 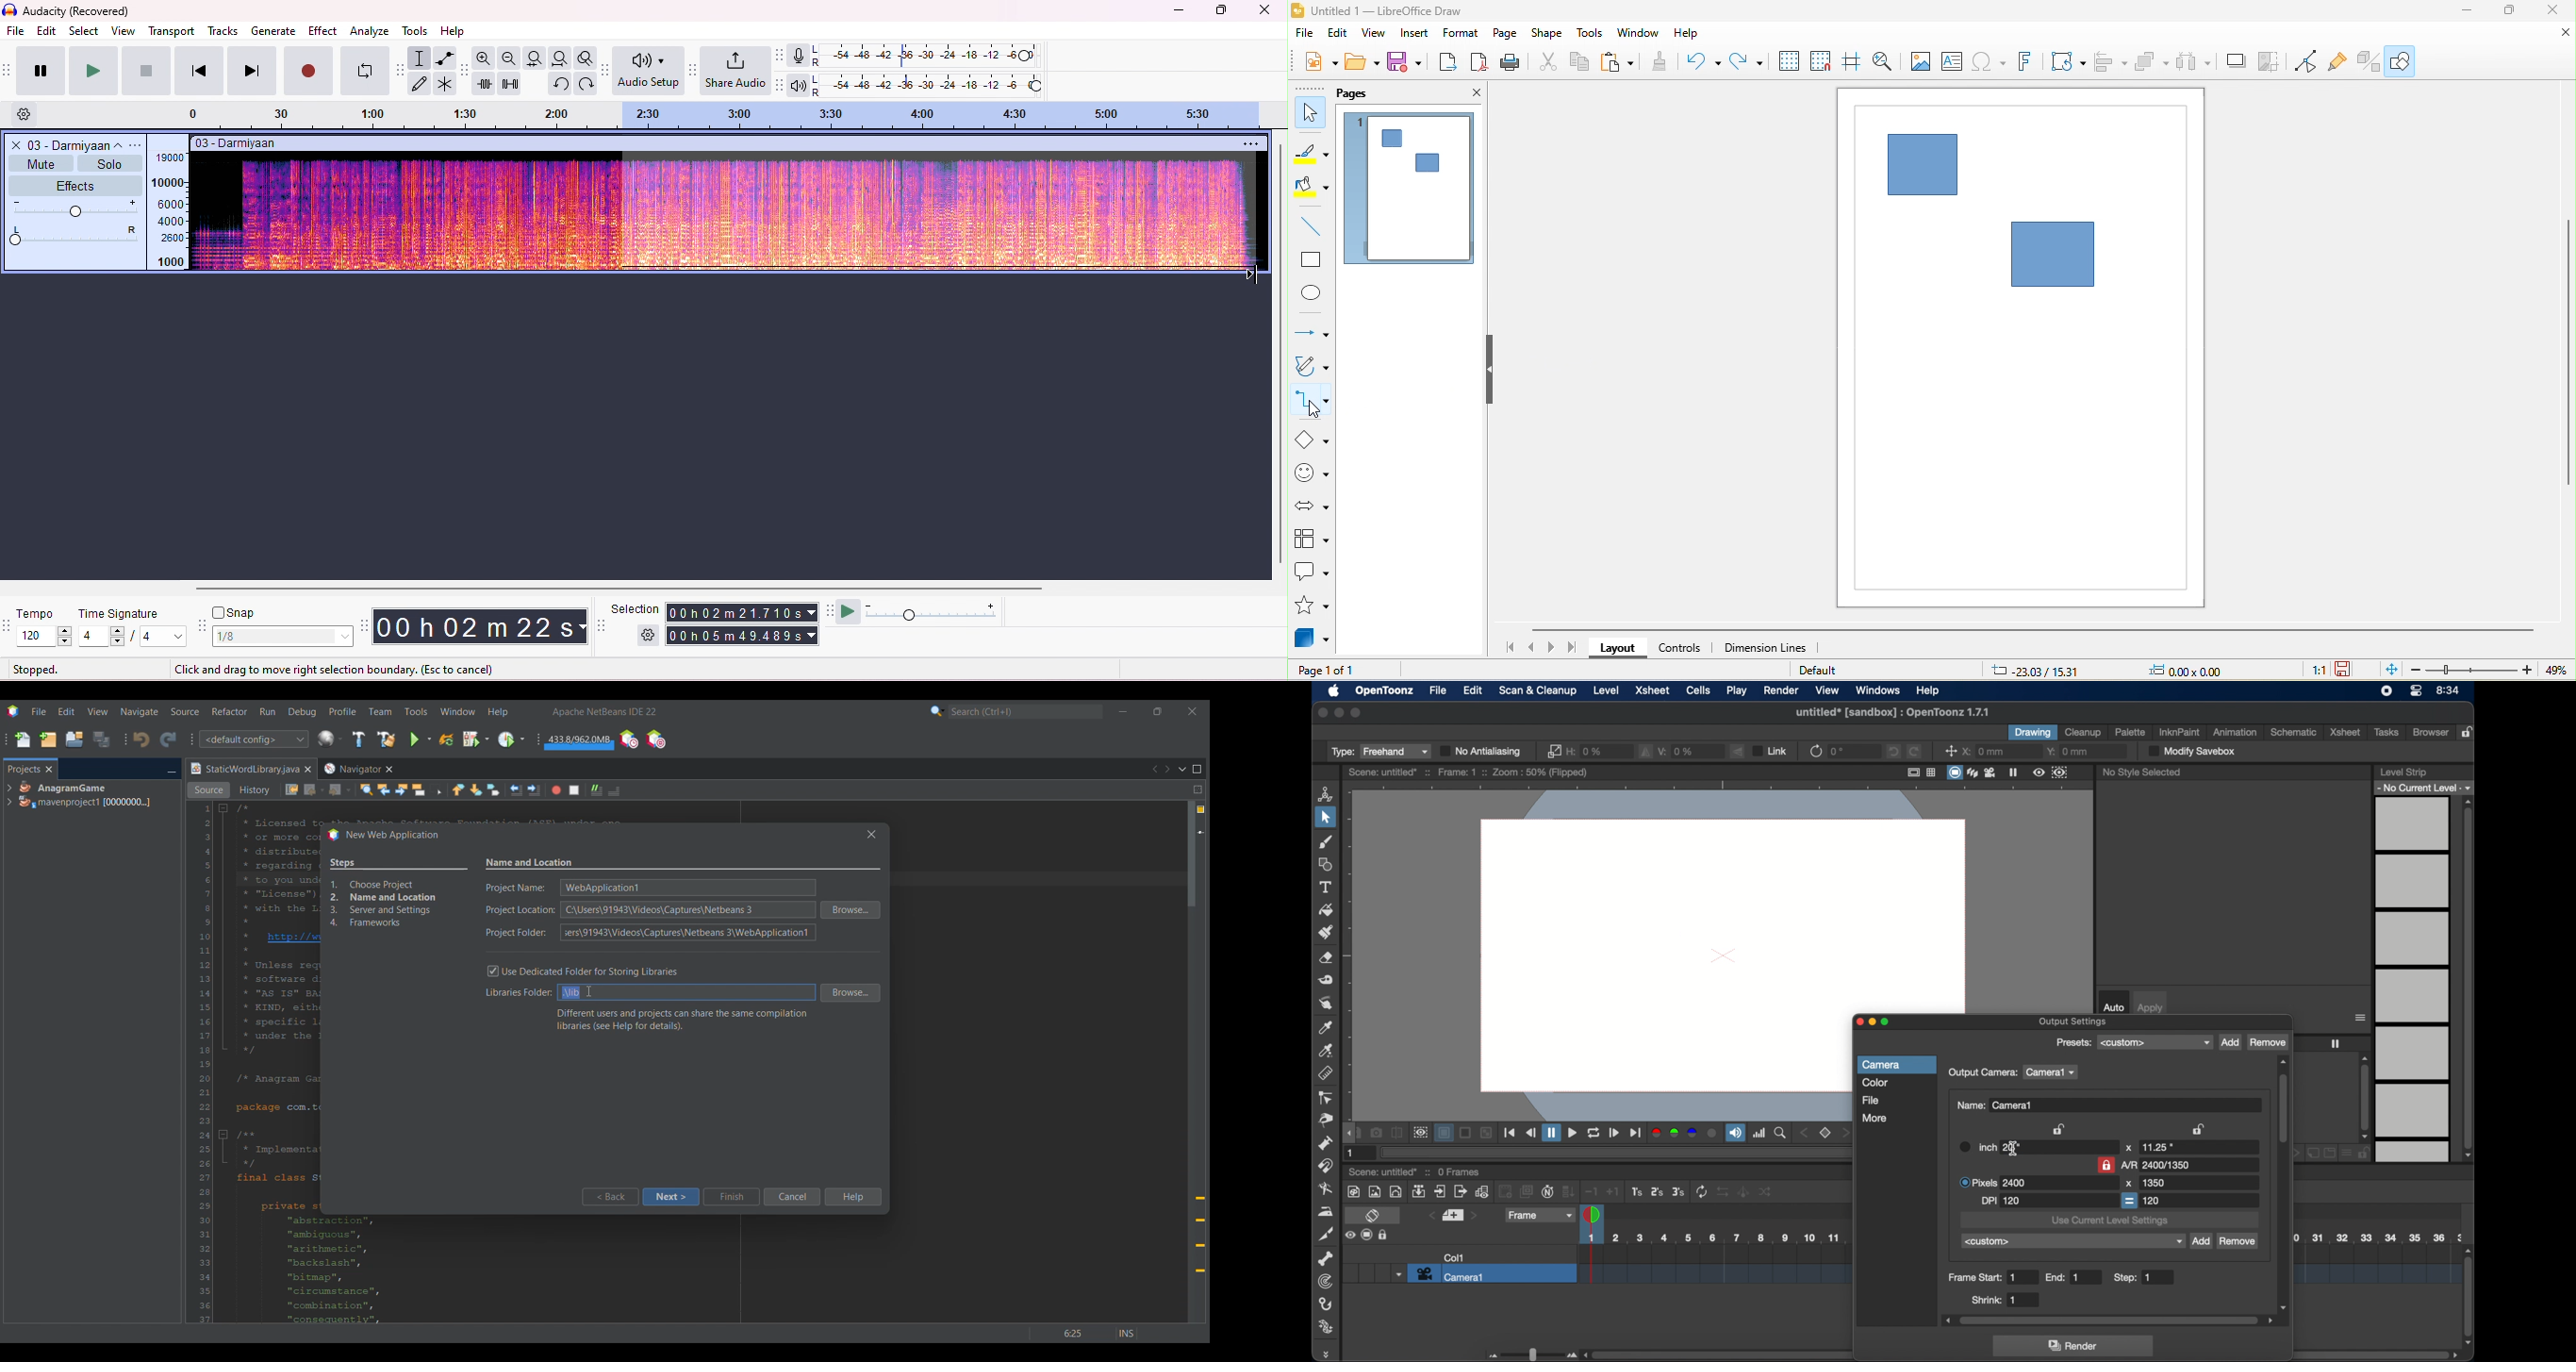 What do you see at coordinates (1325, 793) in the screenshot?
I see `animate tool` at bounding box center [1325, 793].